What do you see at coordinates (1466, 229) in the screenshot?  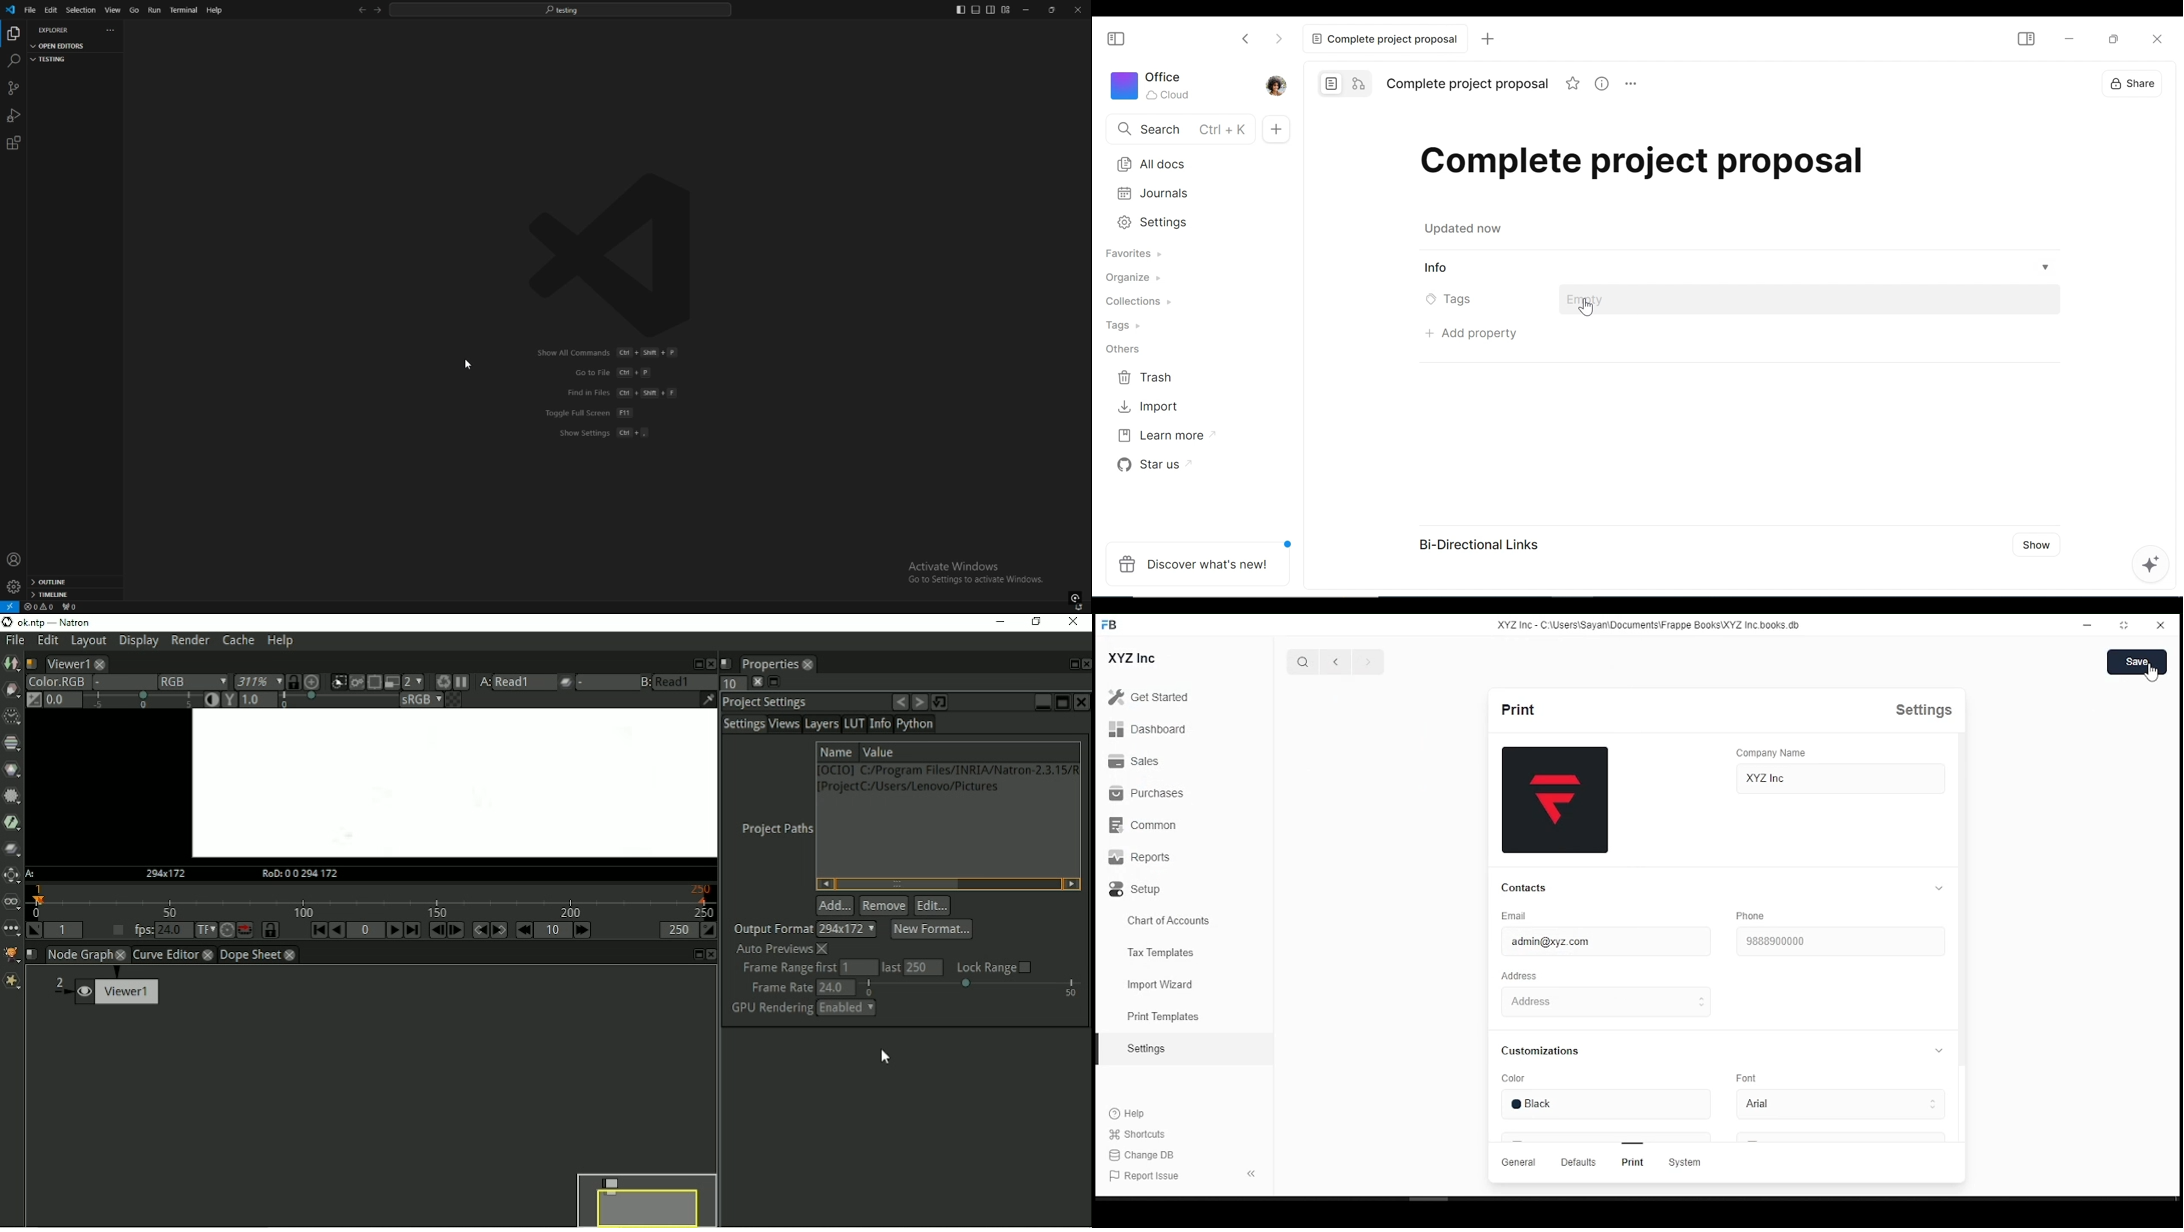 I see `updated now` at bounding box center [1466, 229].